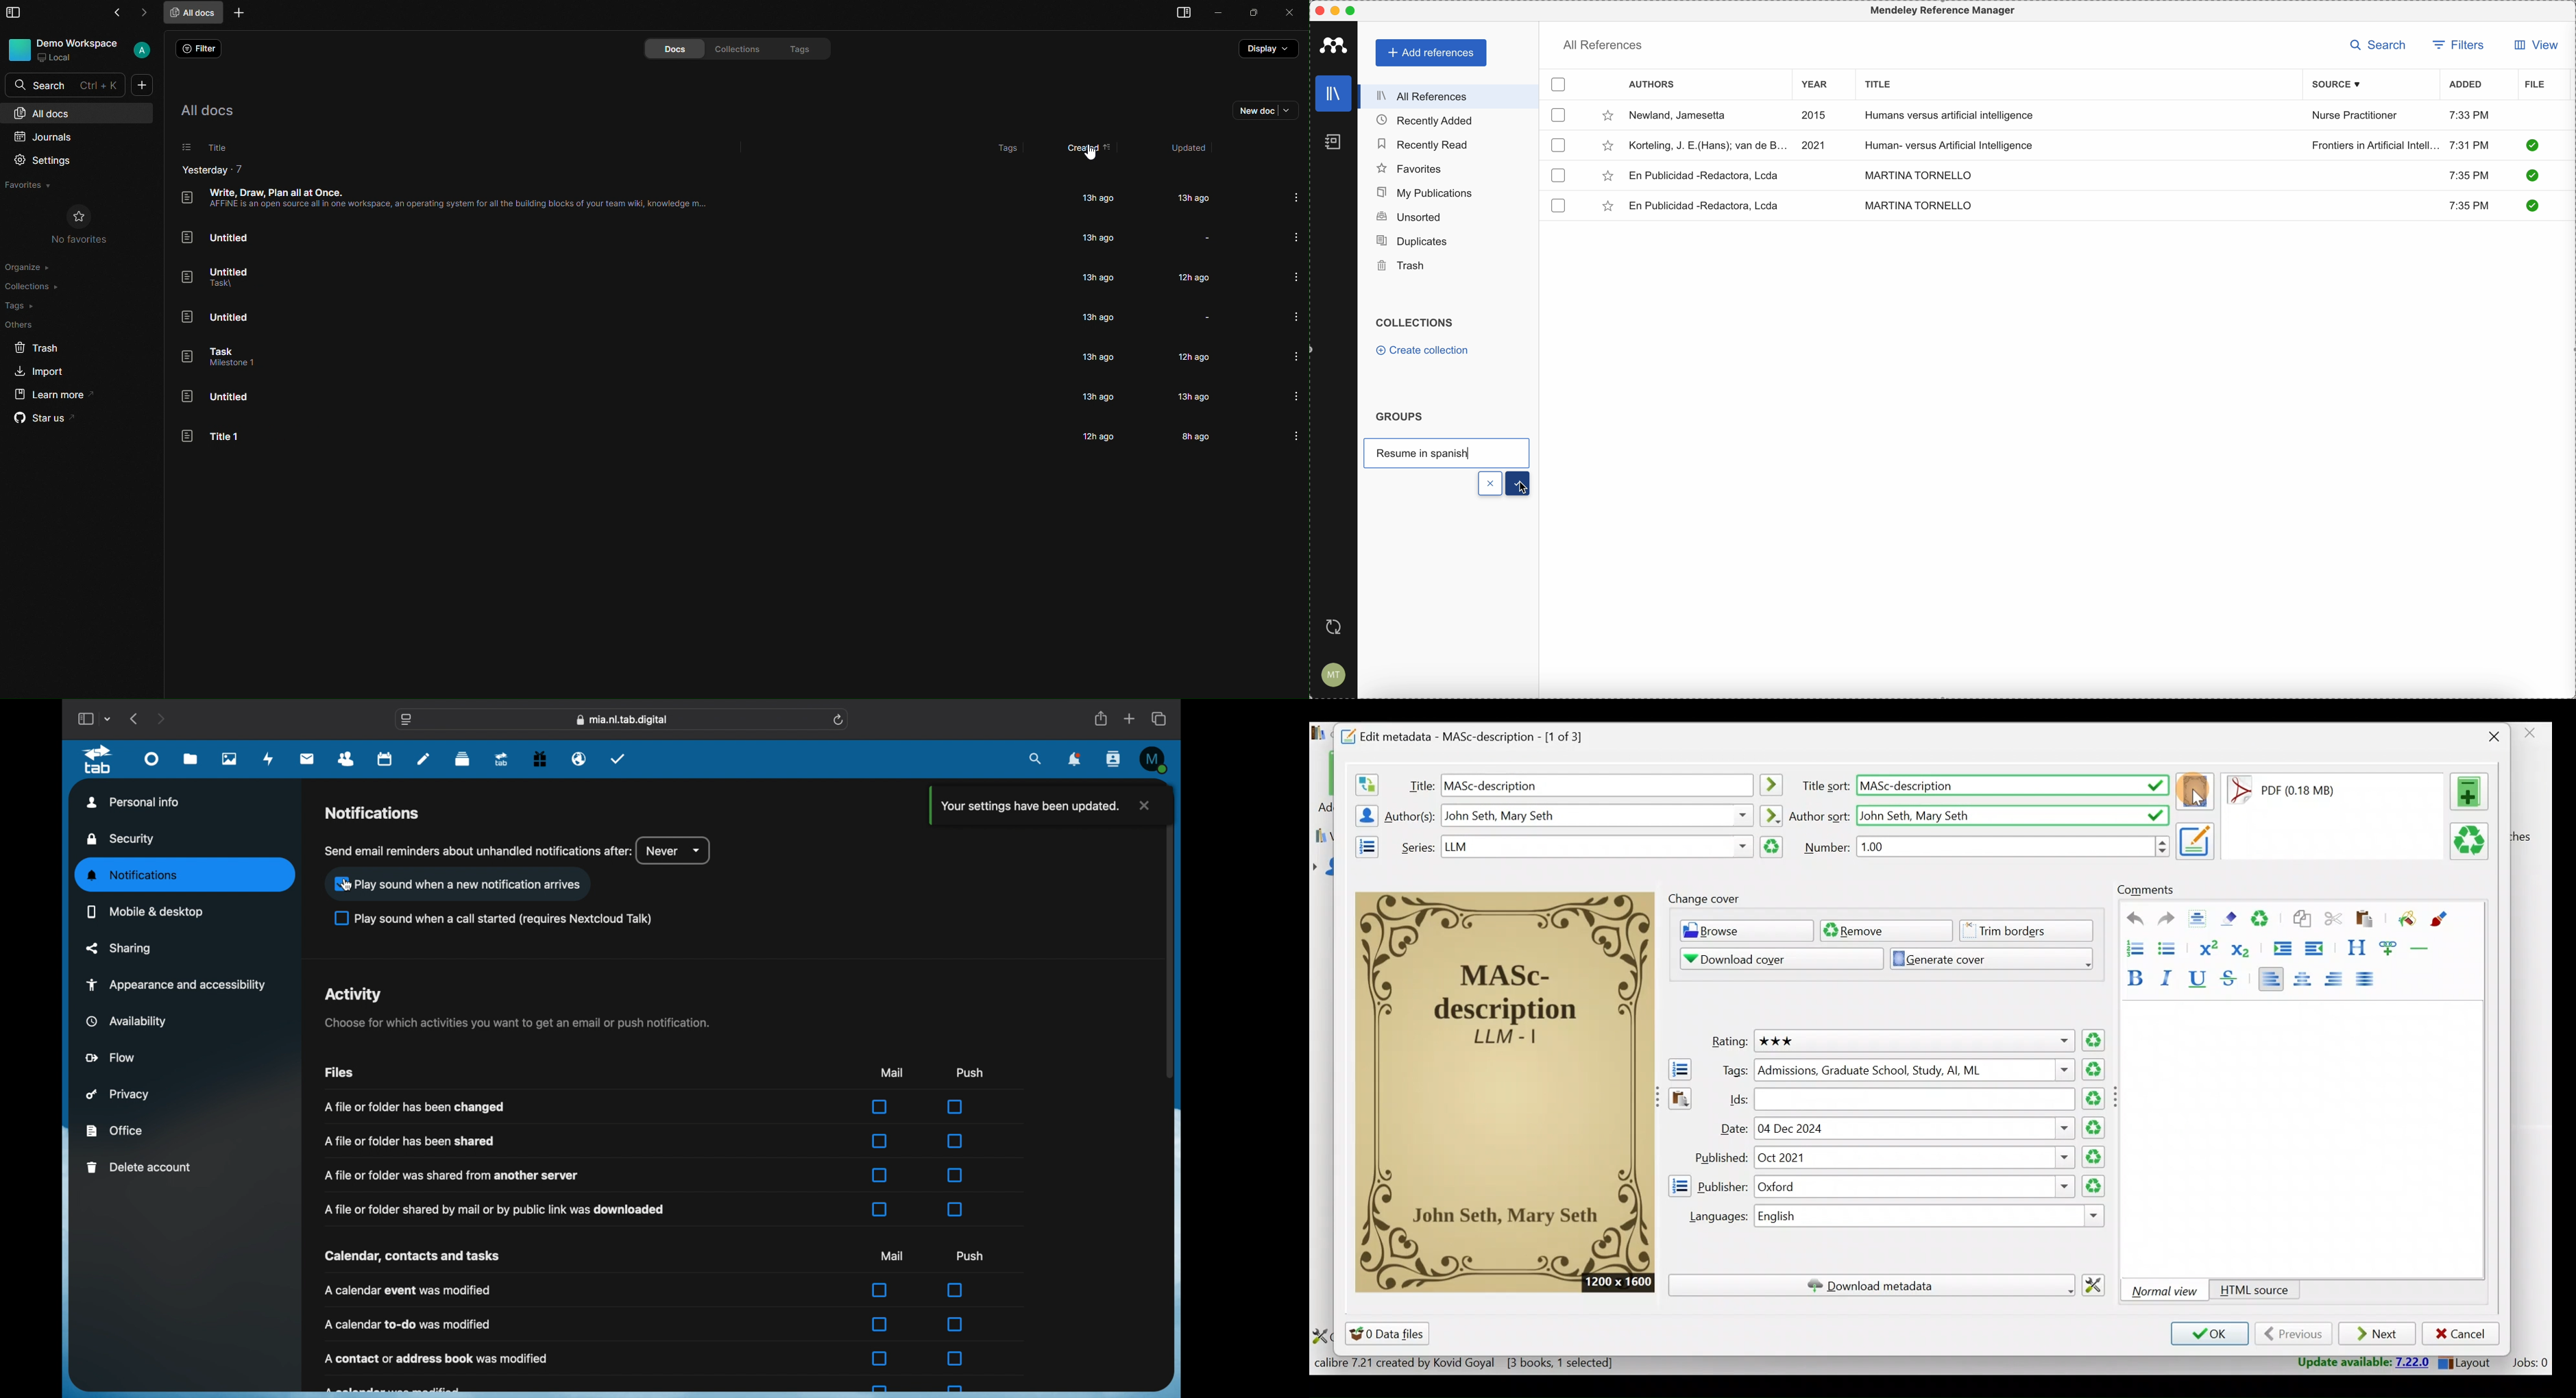  What do you see at coordinates (1732, 1130) in the screenshot?
I see `Date` at bounding box center [1732, 1130].